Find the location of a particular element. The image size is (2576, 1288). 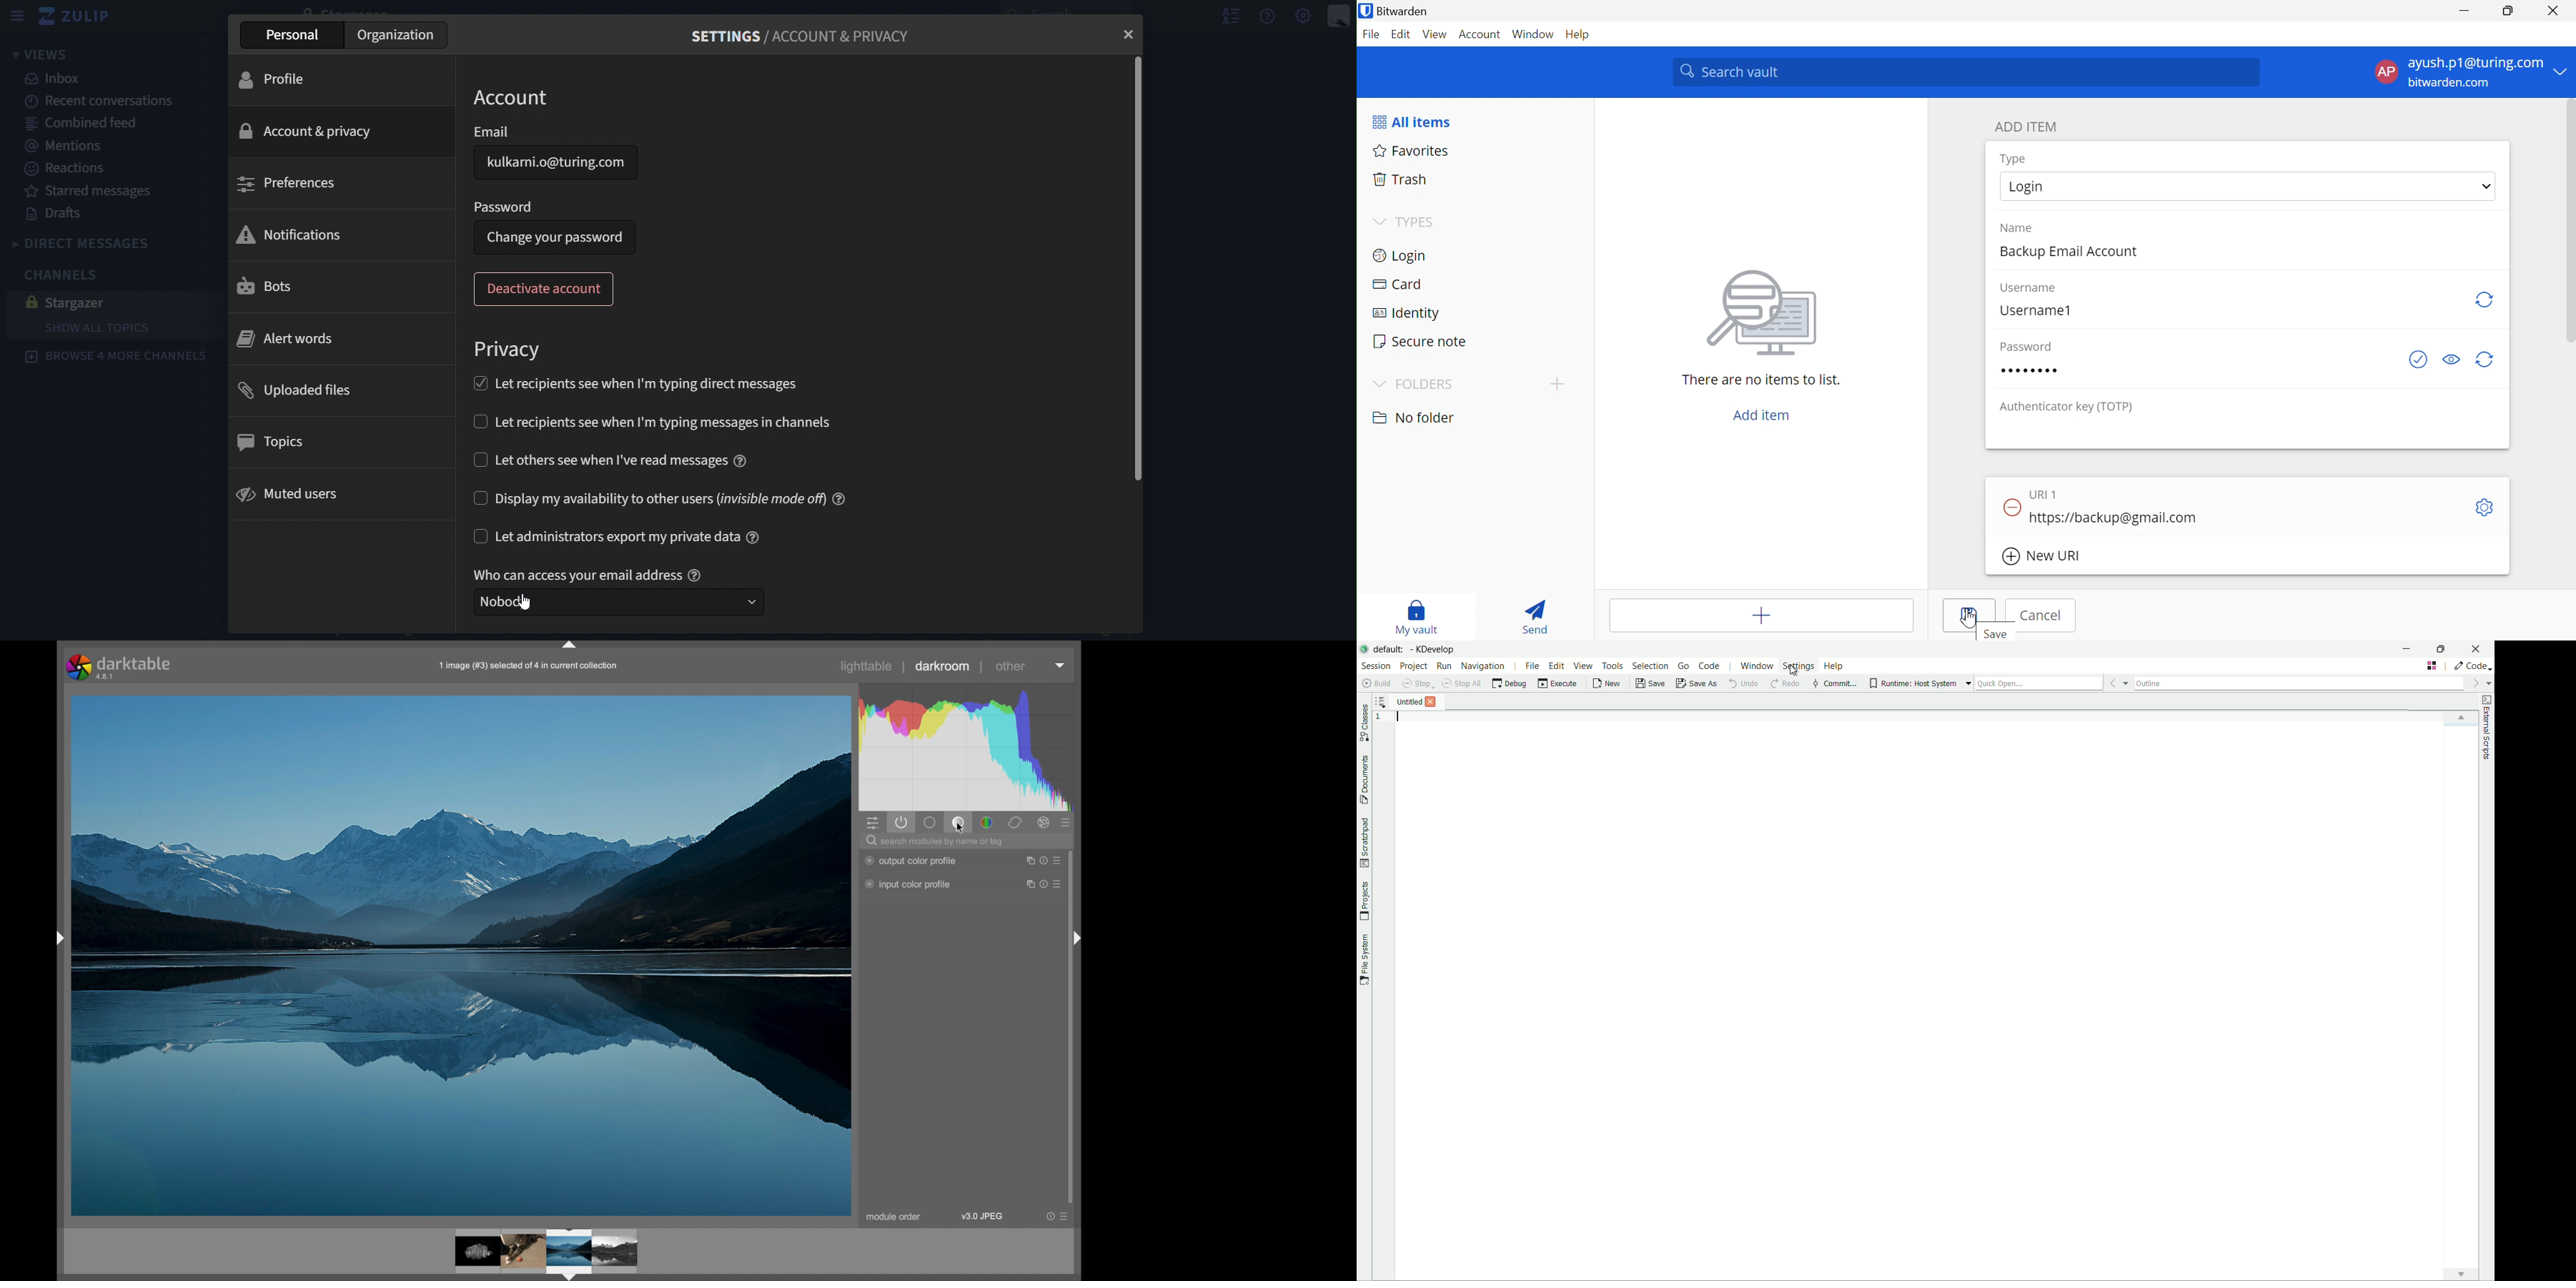

close is located at coordinates (1129, 34).